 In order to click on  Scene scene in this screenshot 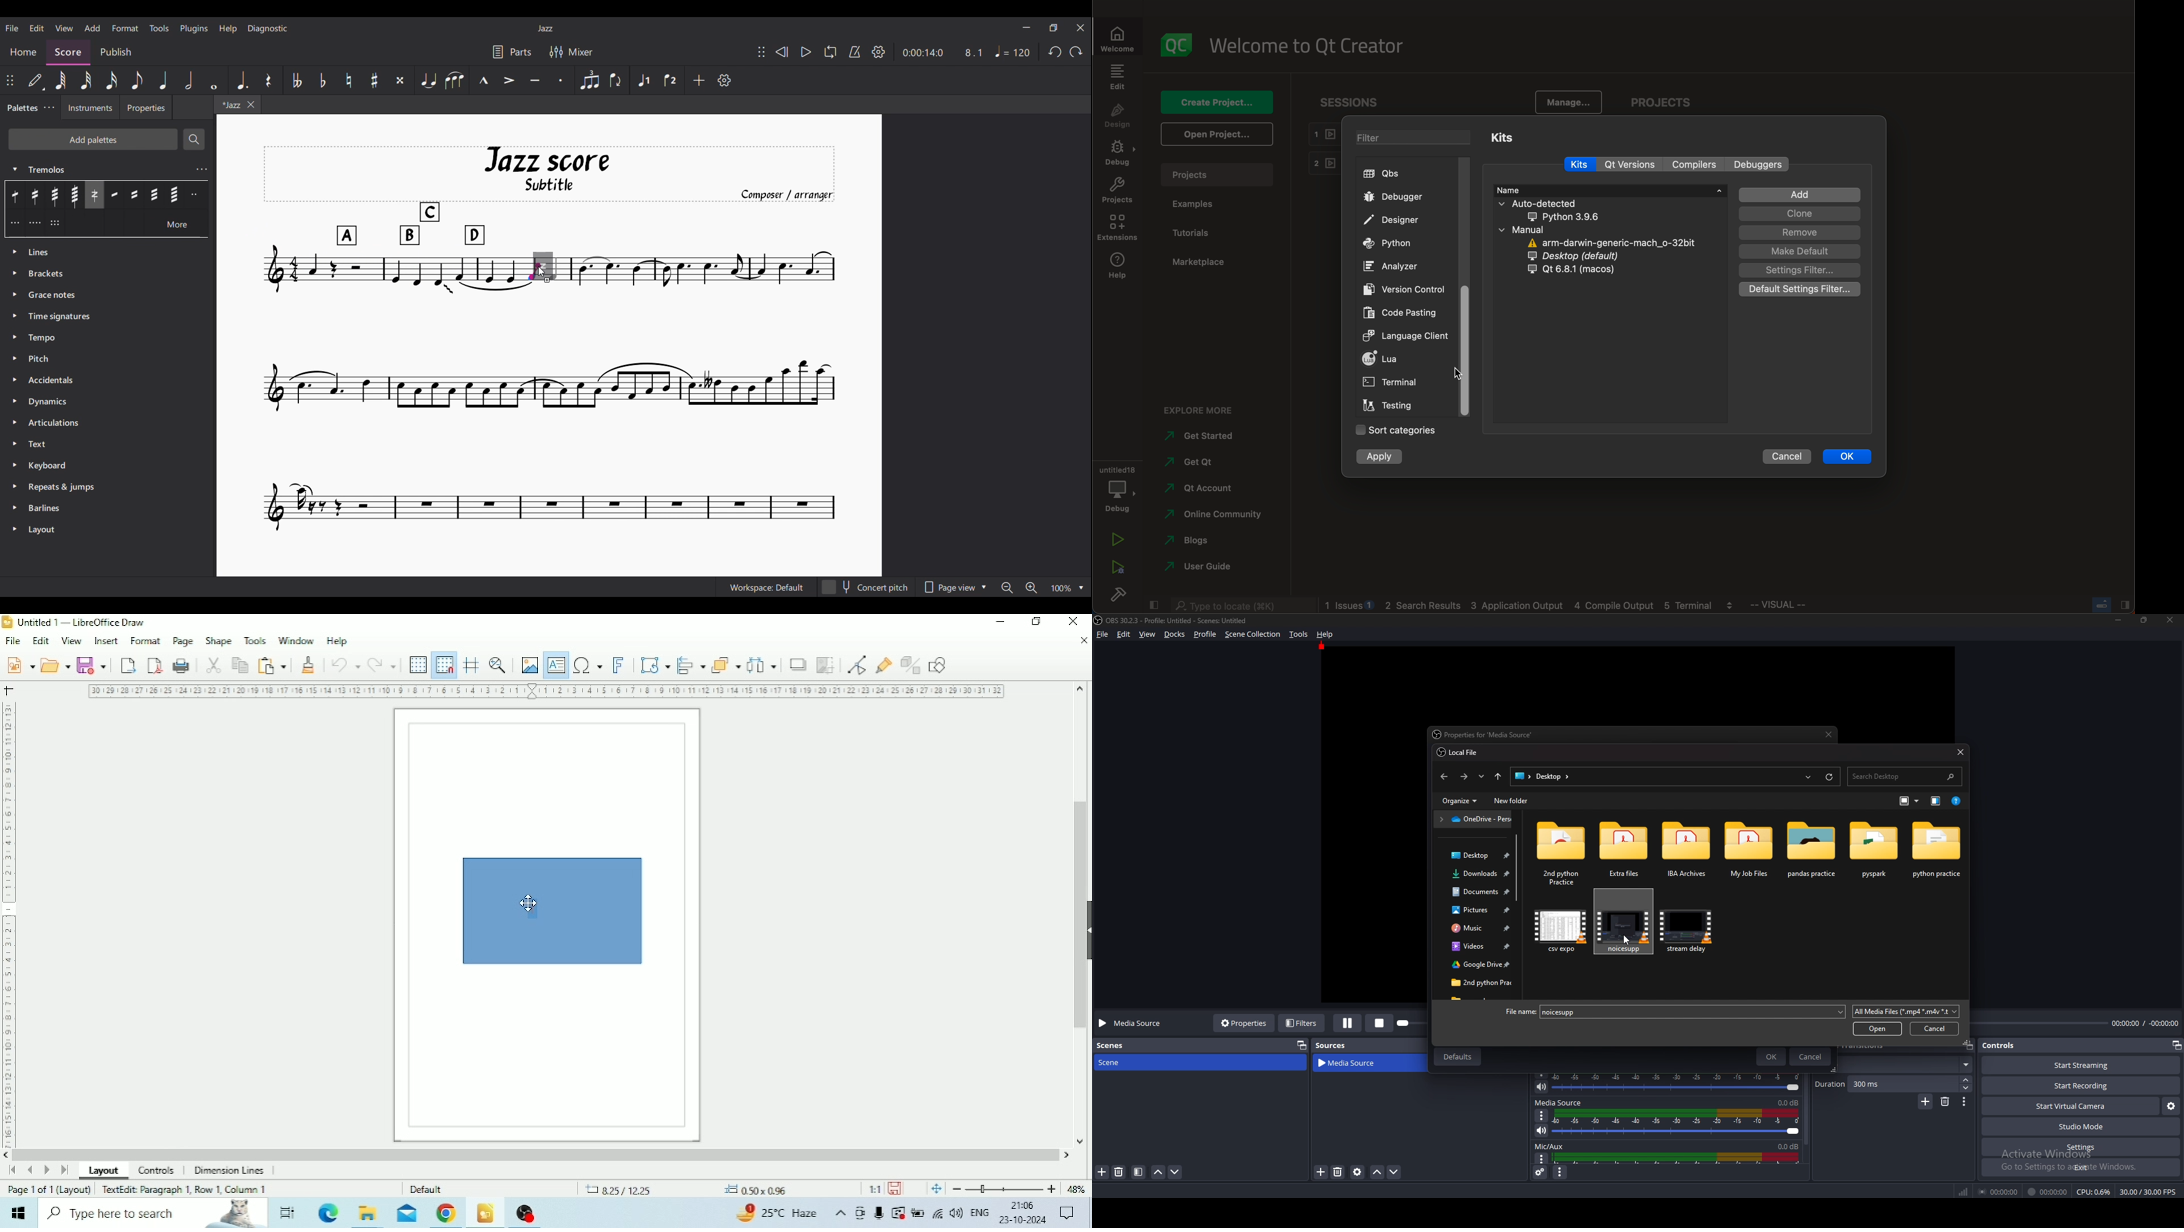, I will do `click(1117, 1062)`.